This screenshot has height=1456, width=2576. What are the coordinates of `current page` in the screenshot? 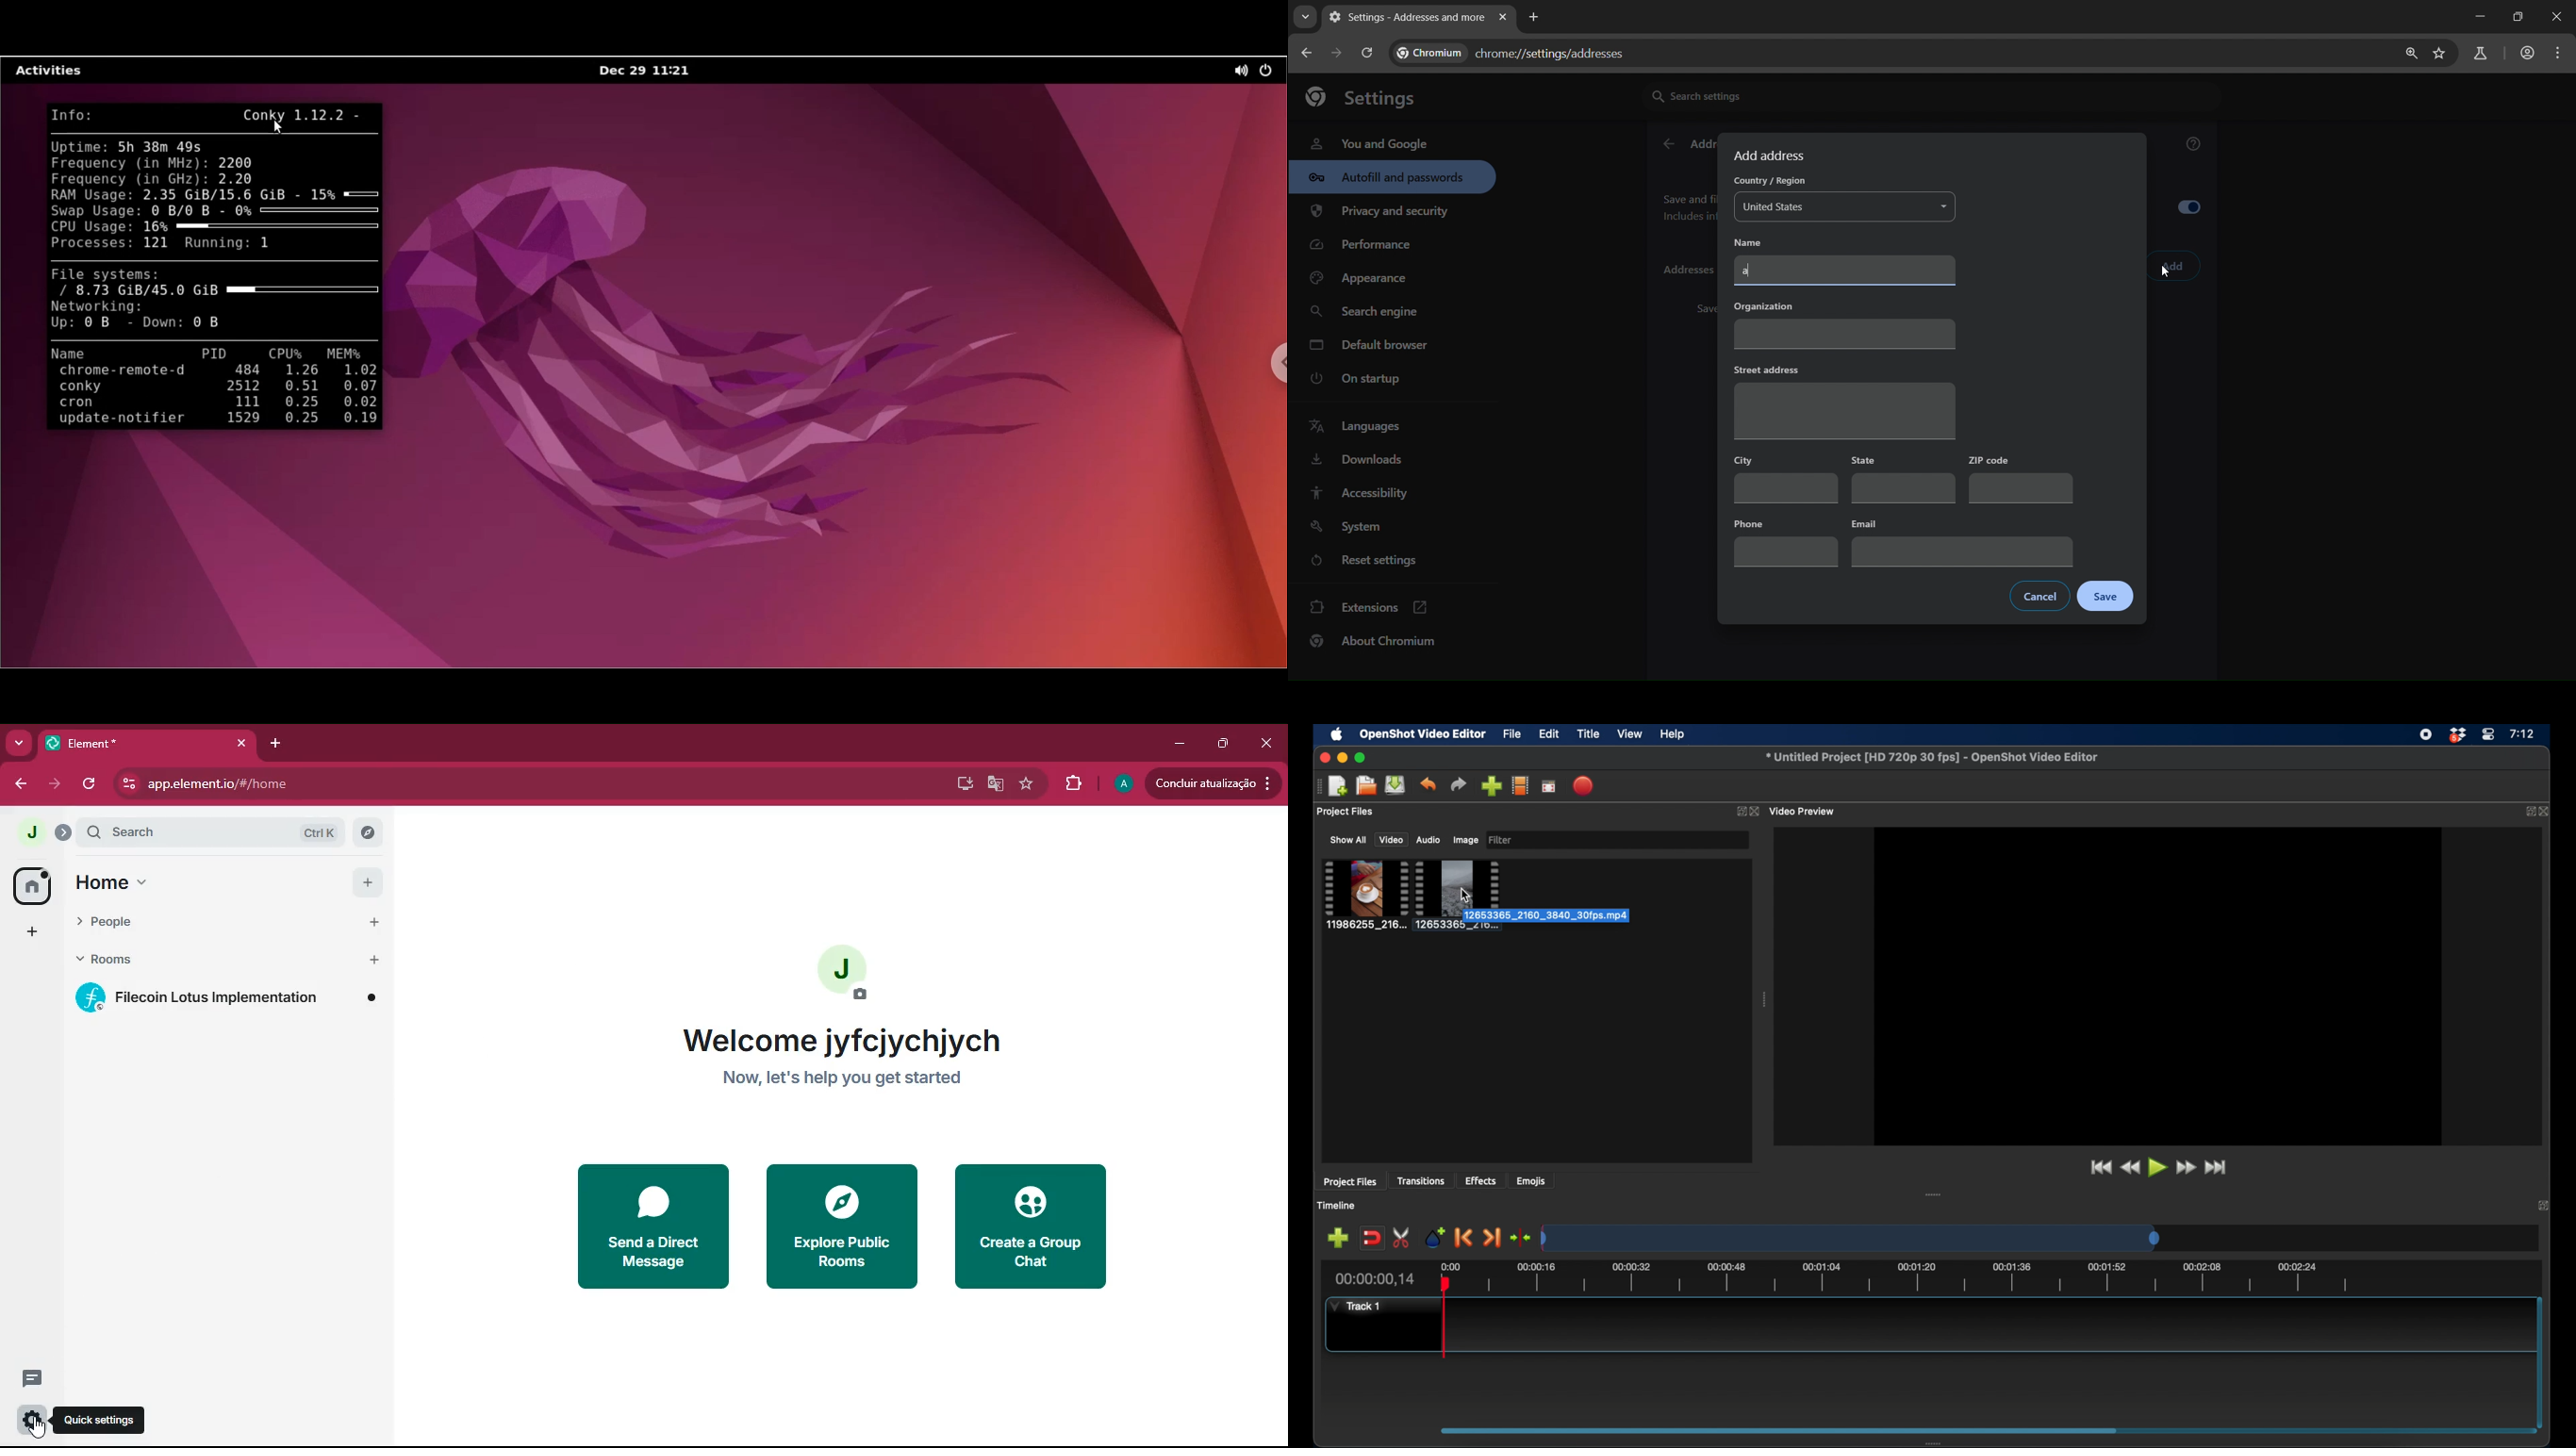 It's located at (1404, 17).